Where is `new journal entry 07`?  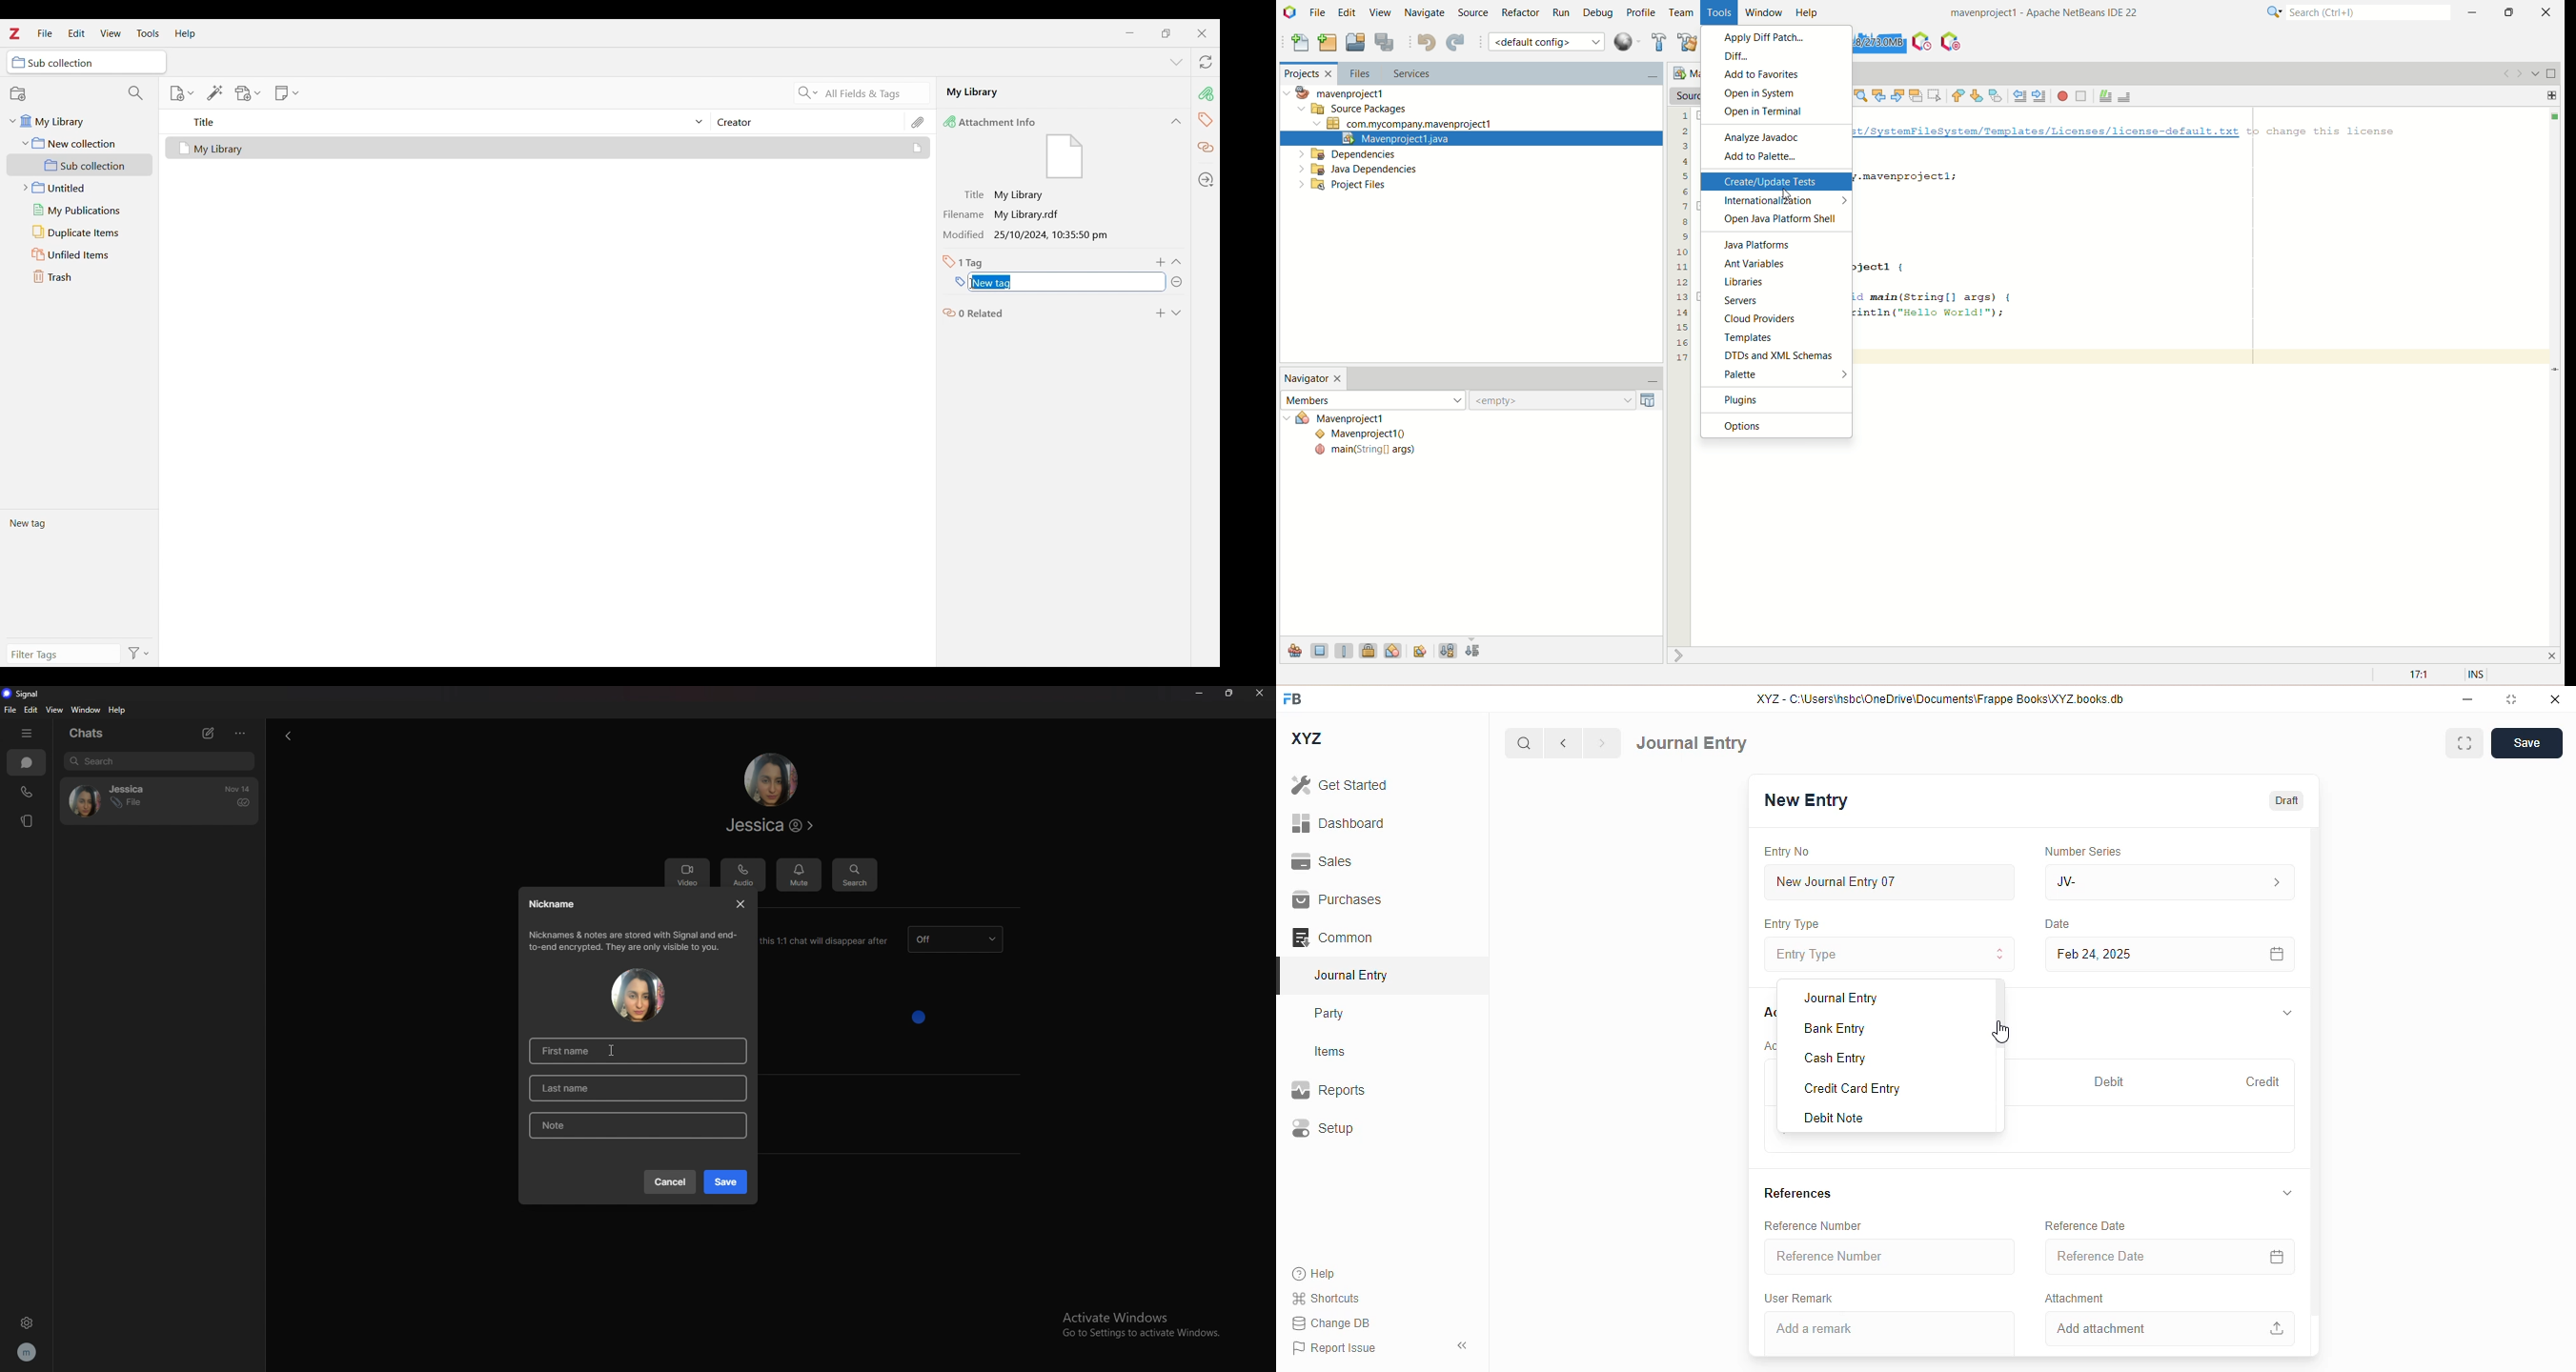
new journal entry 07 is located at coordinates (1891, 881).